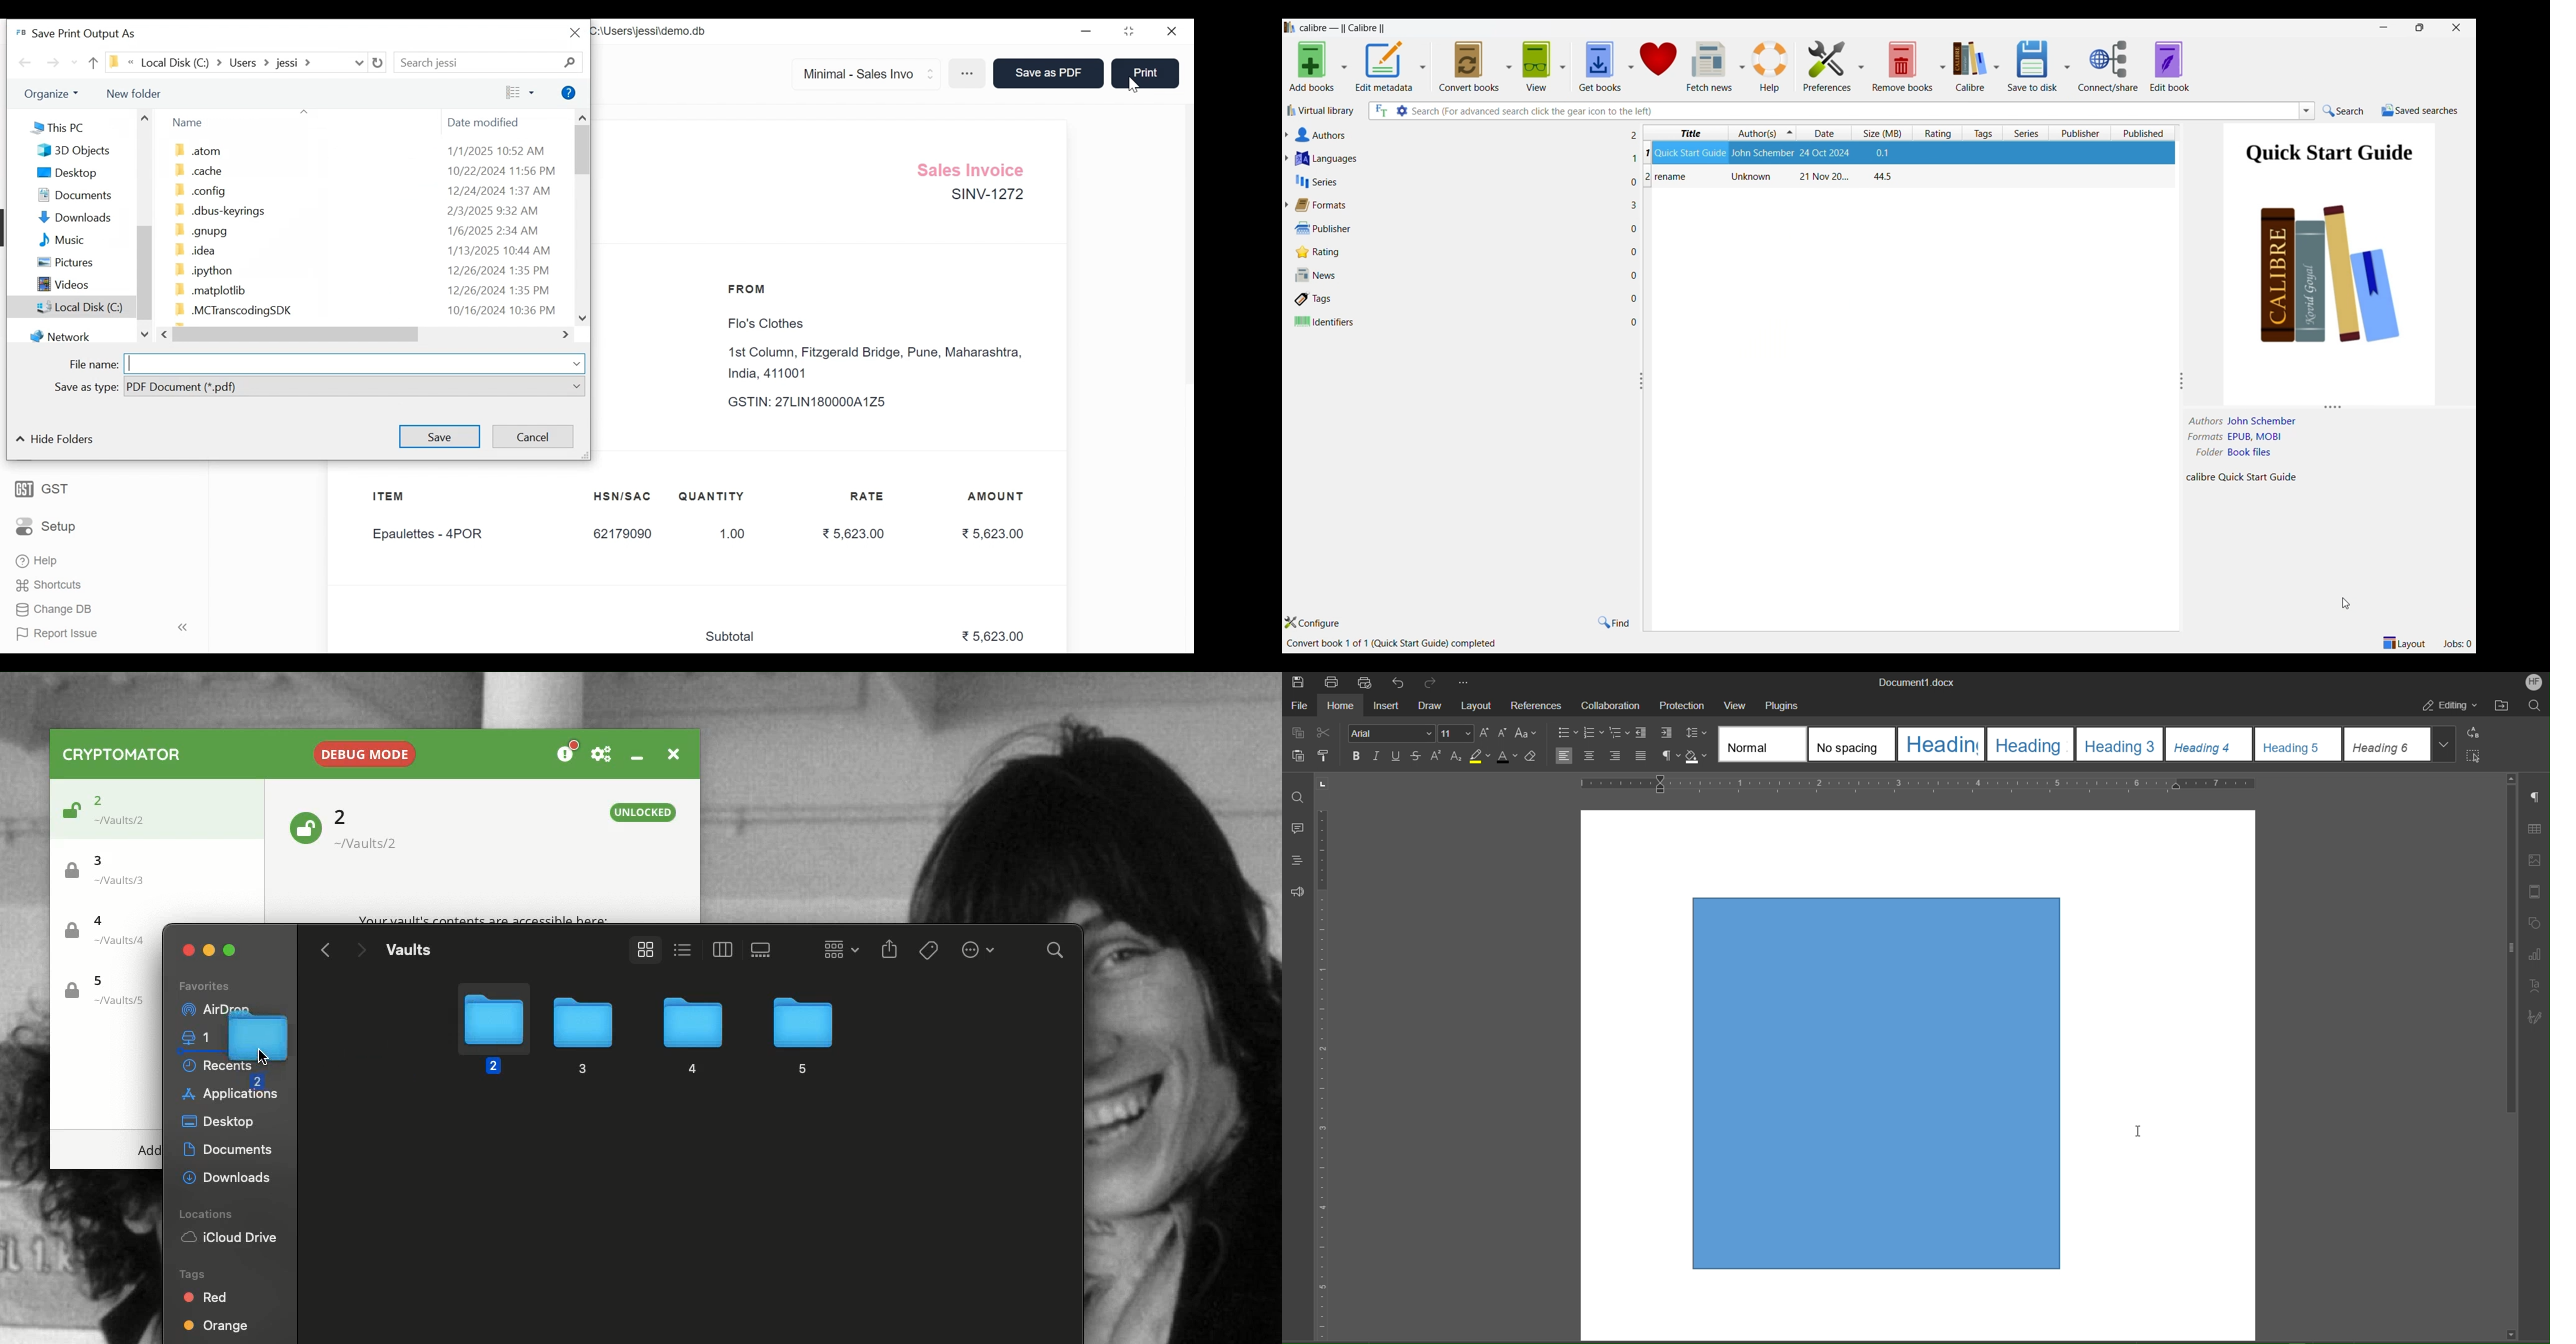 The image size is (2576, 1344). What do you see at coordinates (1390, 733) in the screenshot?
I see `Font` at bounding box center [1390, 733].